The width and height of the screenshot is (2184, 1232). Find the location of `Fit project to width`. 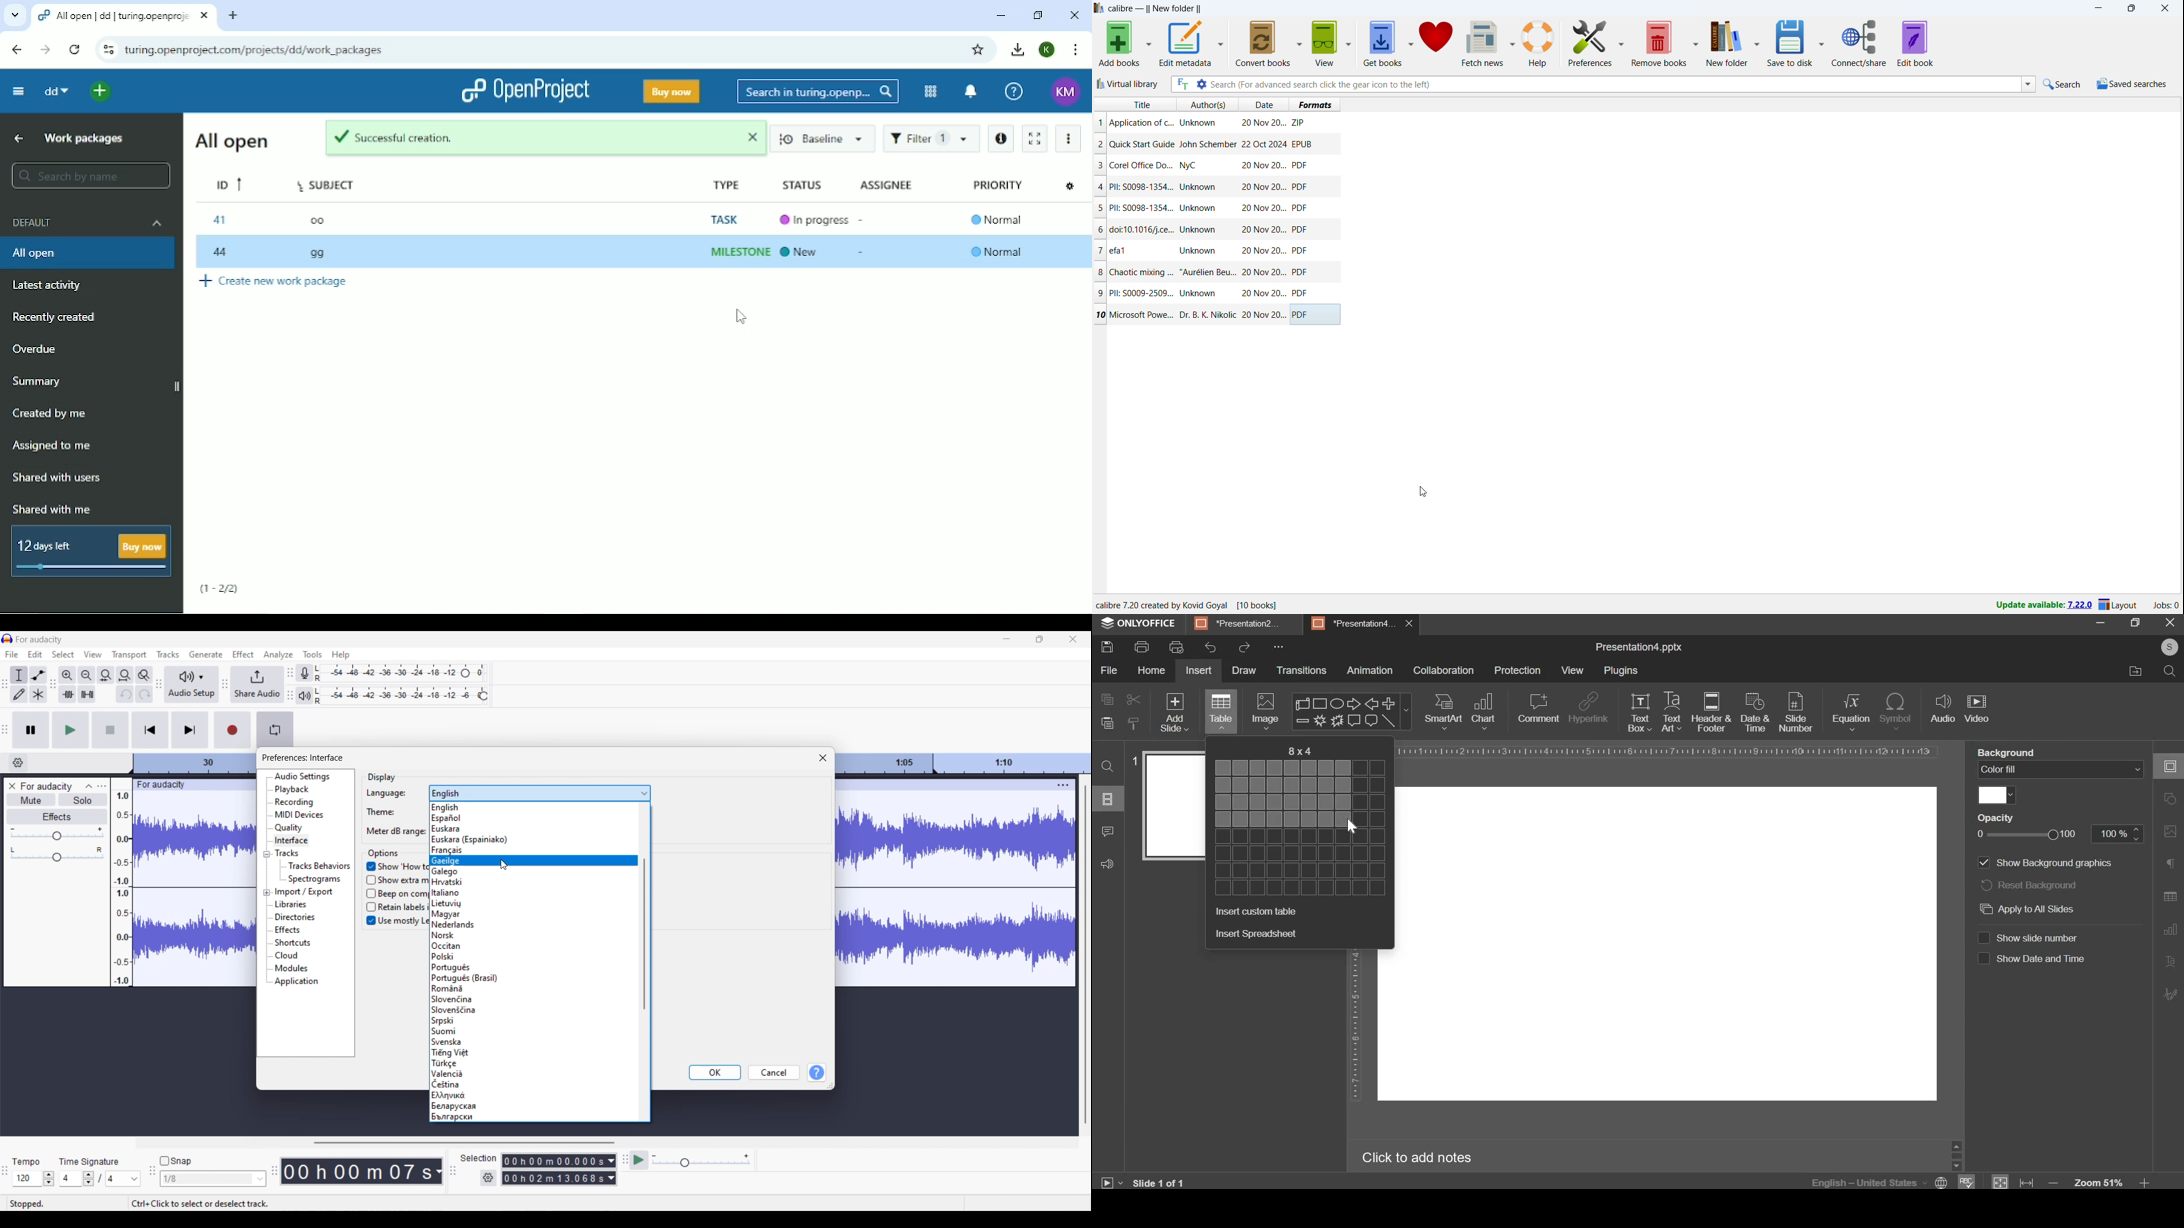

Fit project to width is located at coordinates (125, 675).